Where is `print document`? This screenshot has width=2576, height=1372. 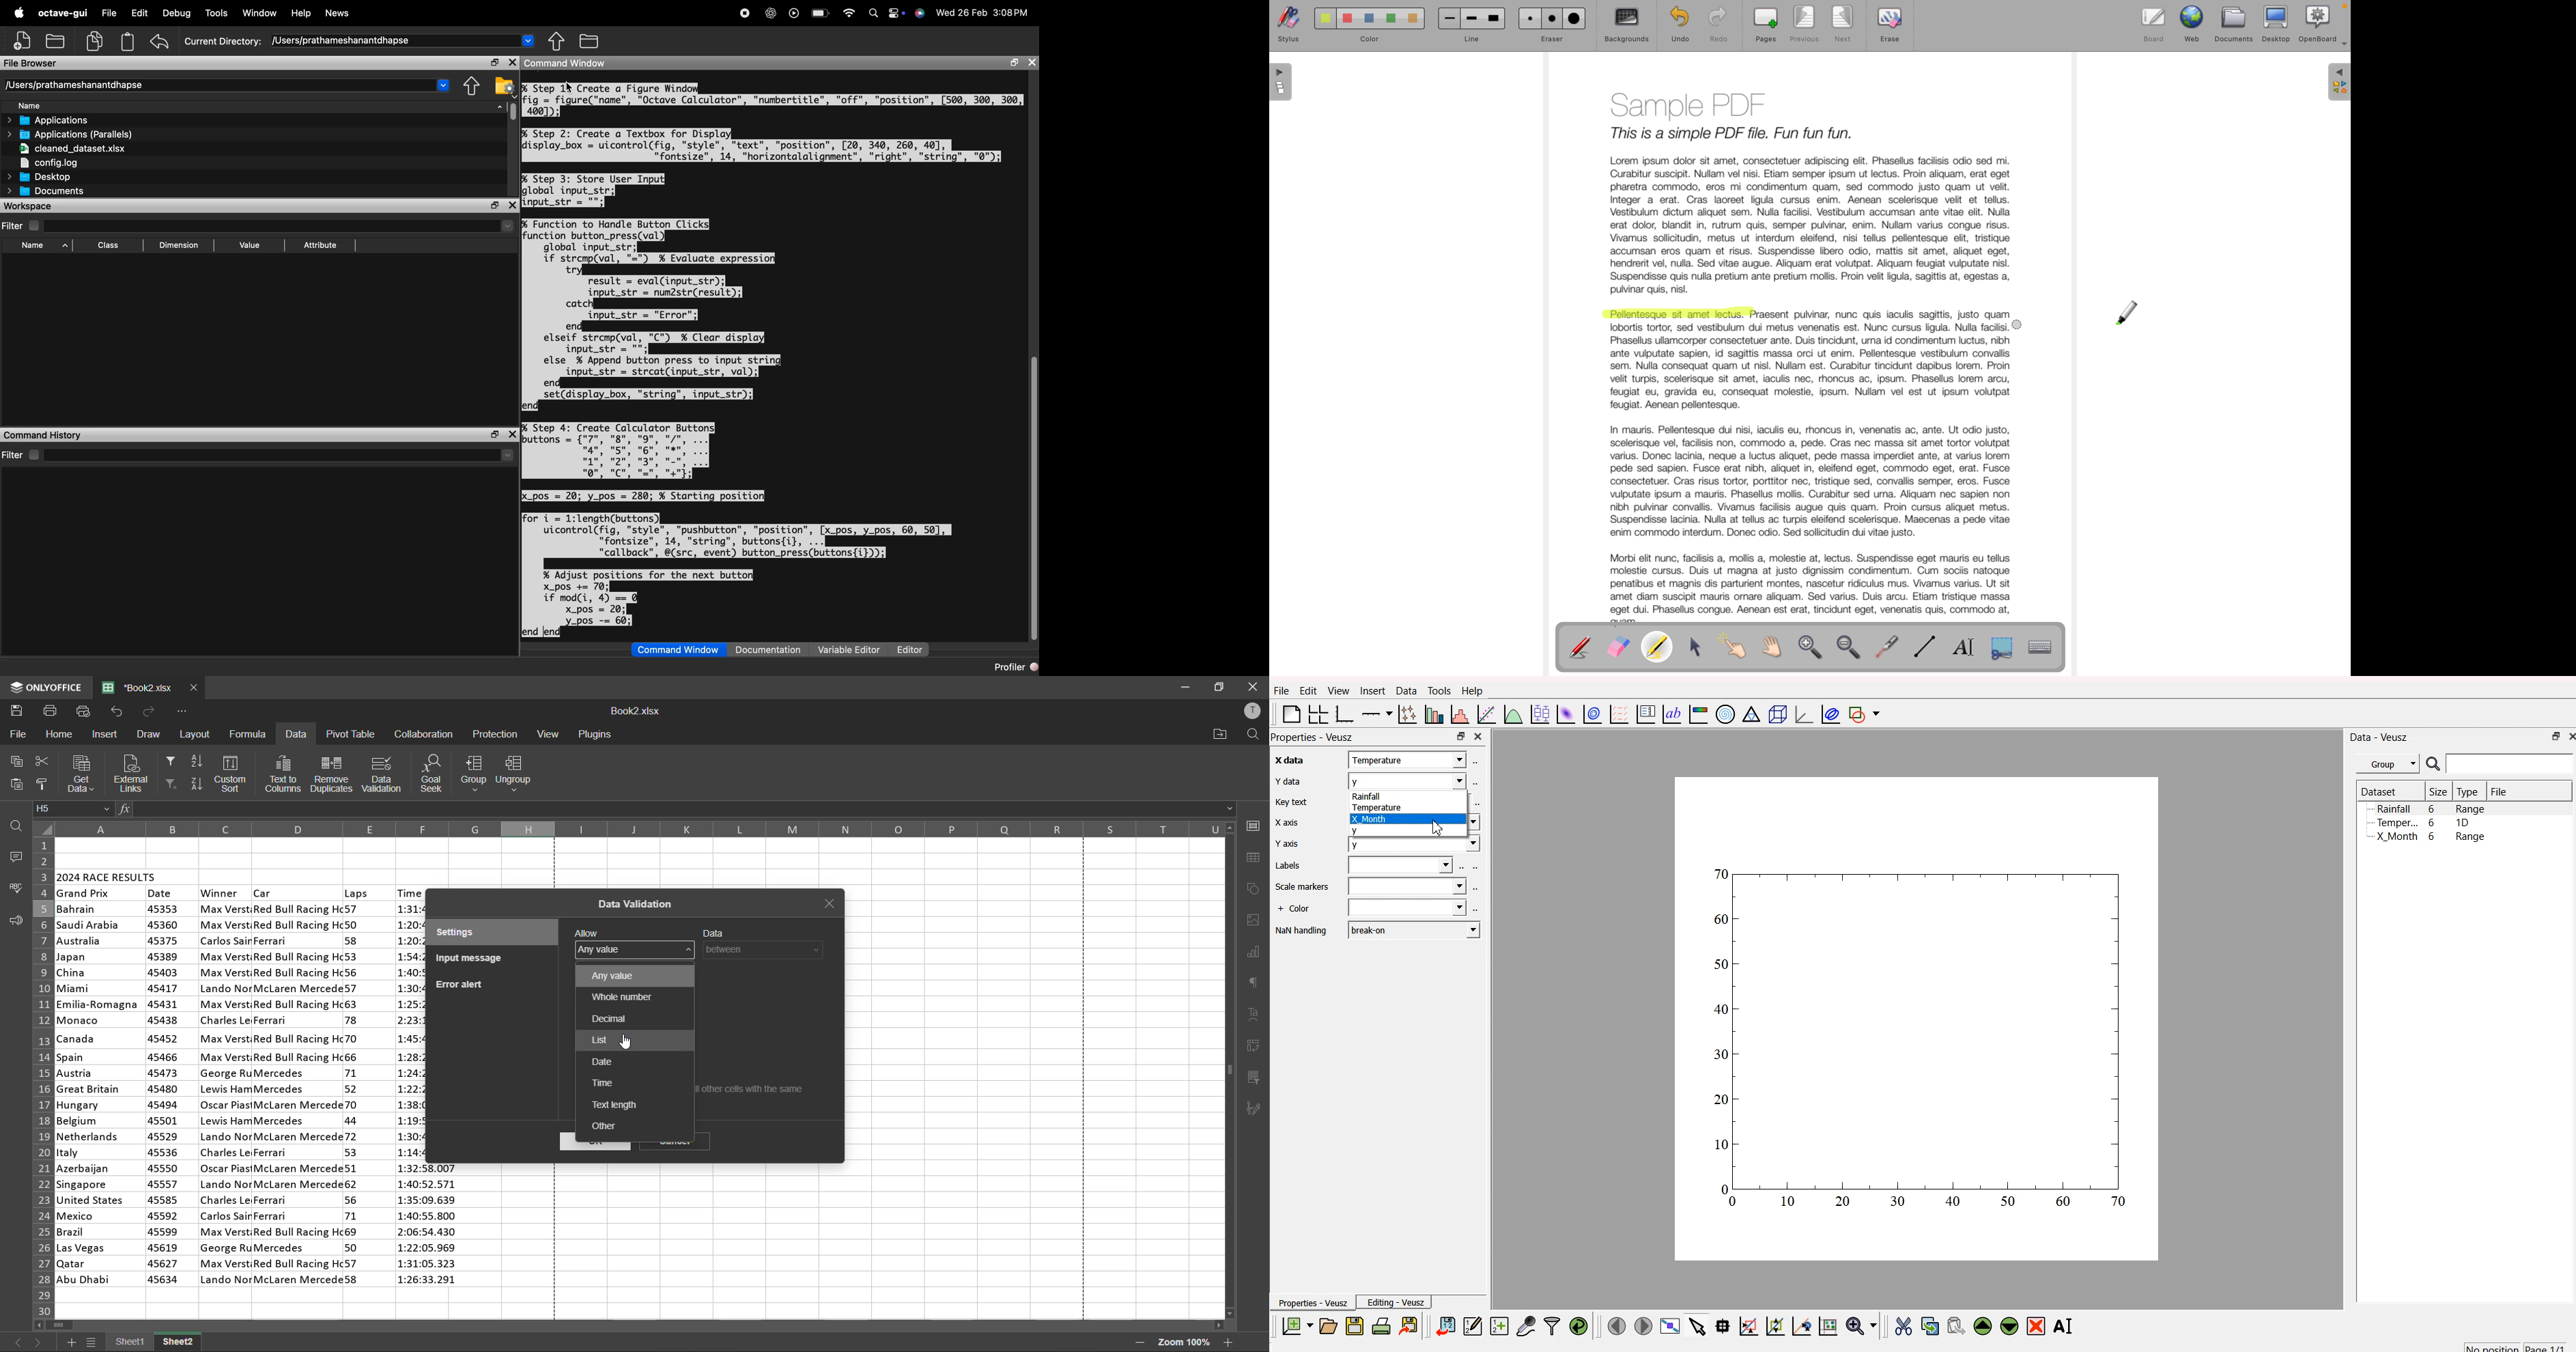 print document is located at coordinates (1381, 1325).